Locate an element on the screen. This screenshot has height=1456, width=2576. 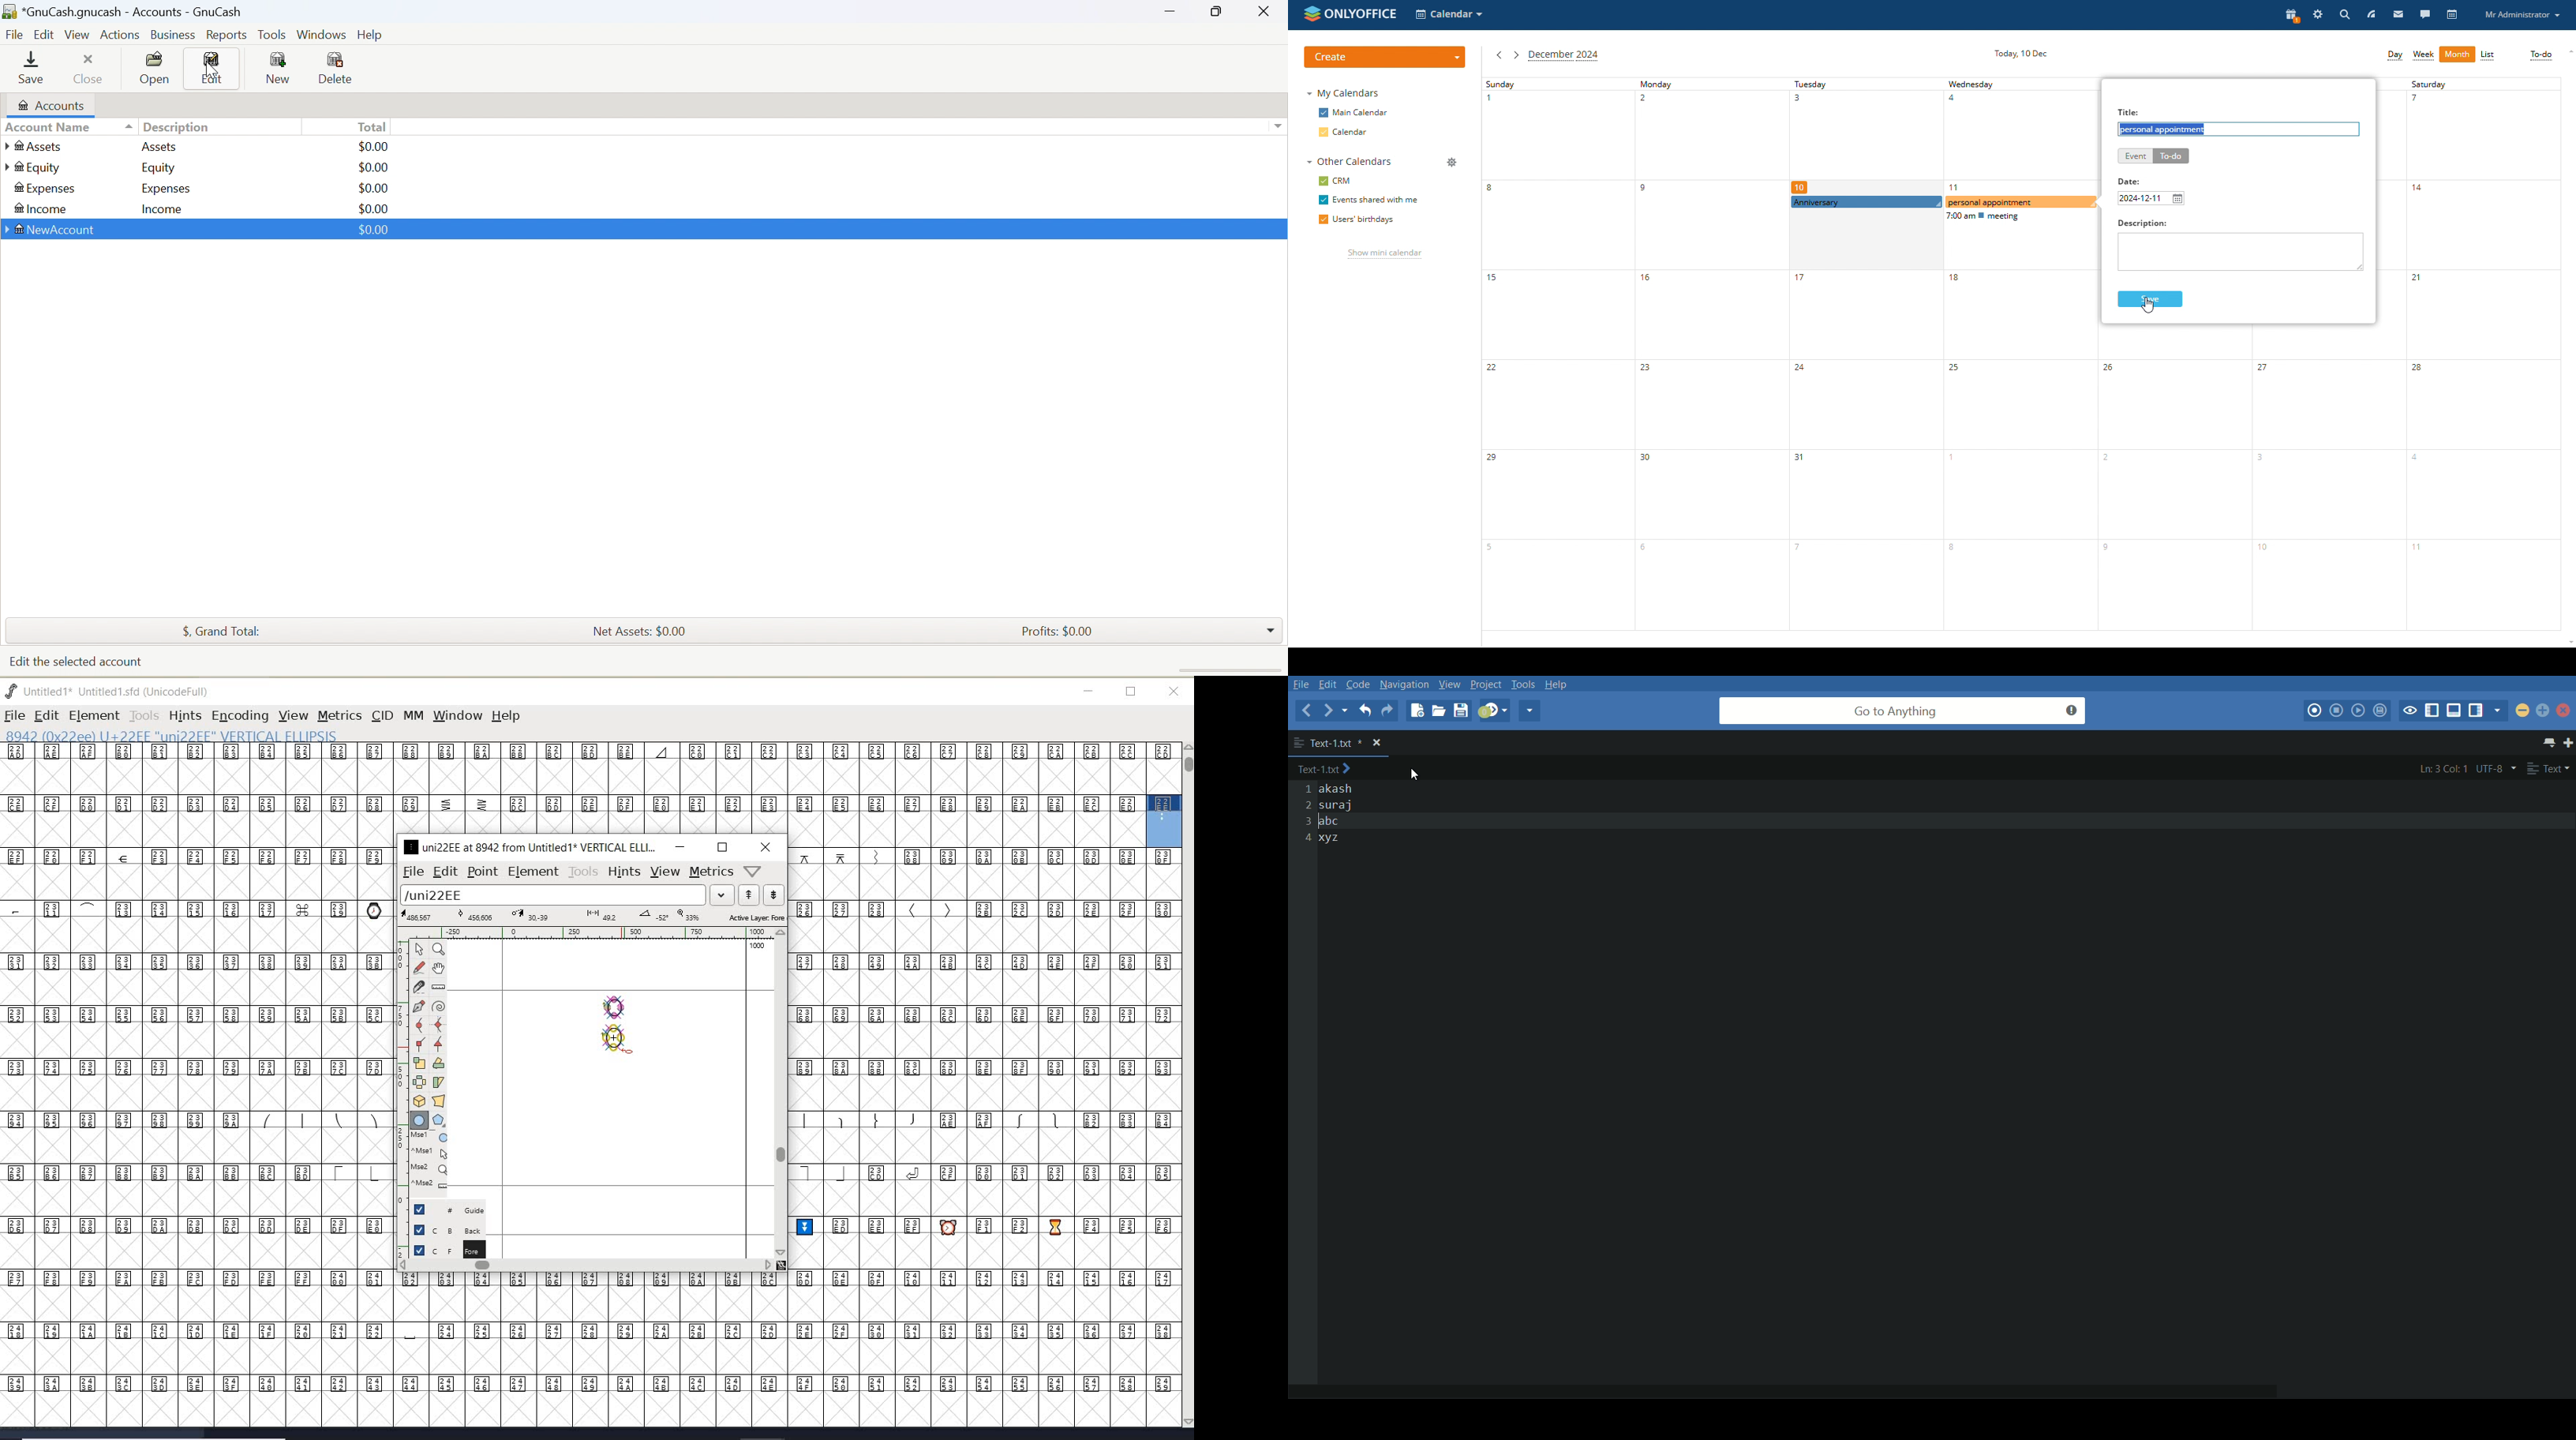
EDIT is located at coordinates (46, 715).